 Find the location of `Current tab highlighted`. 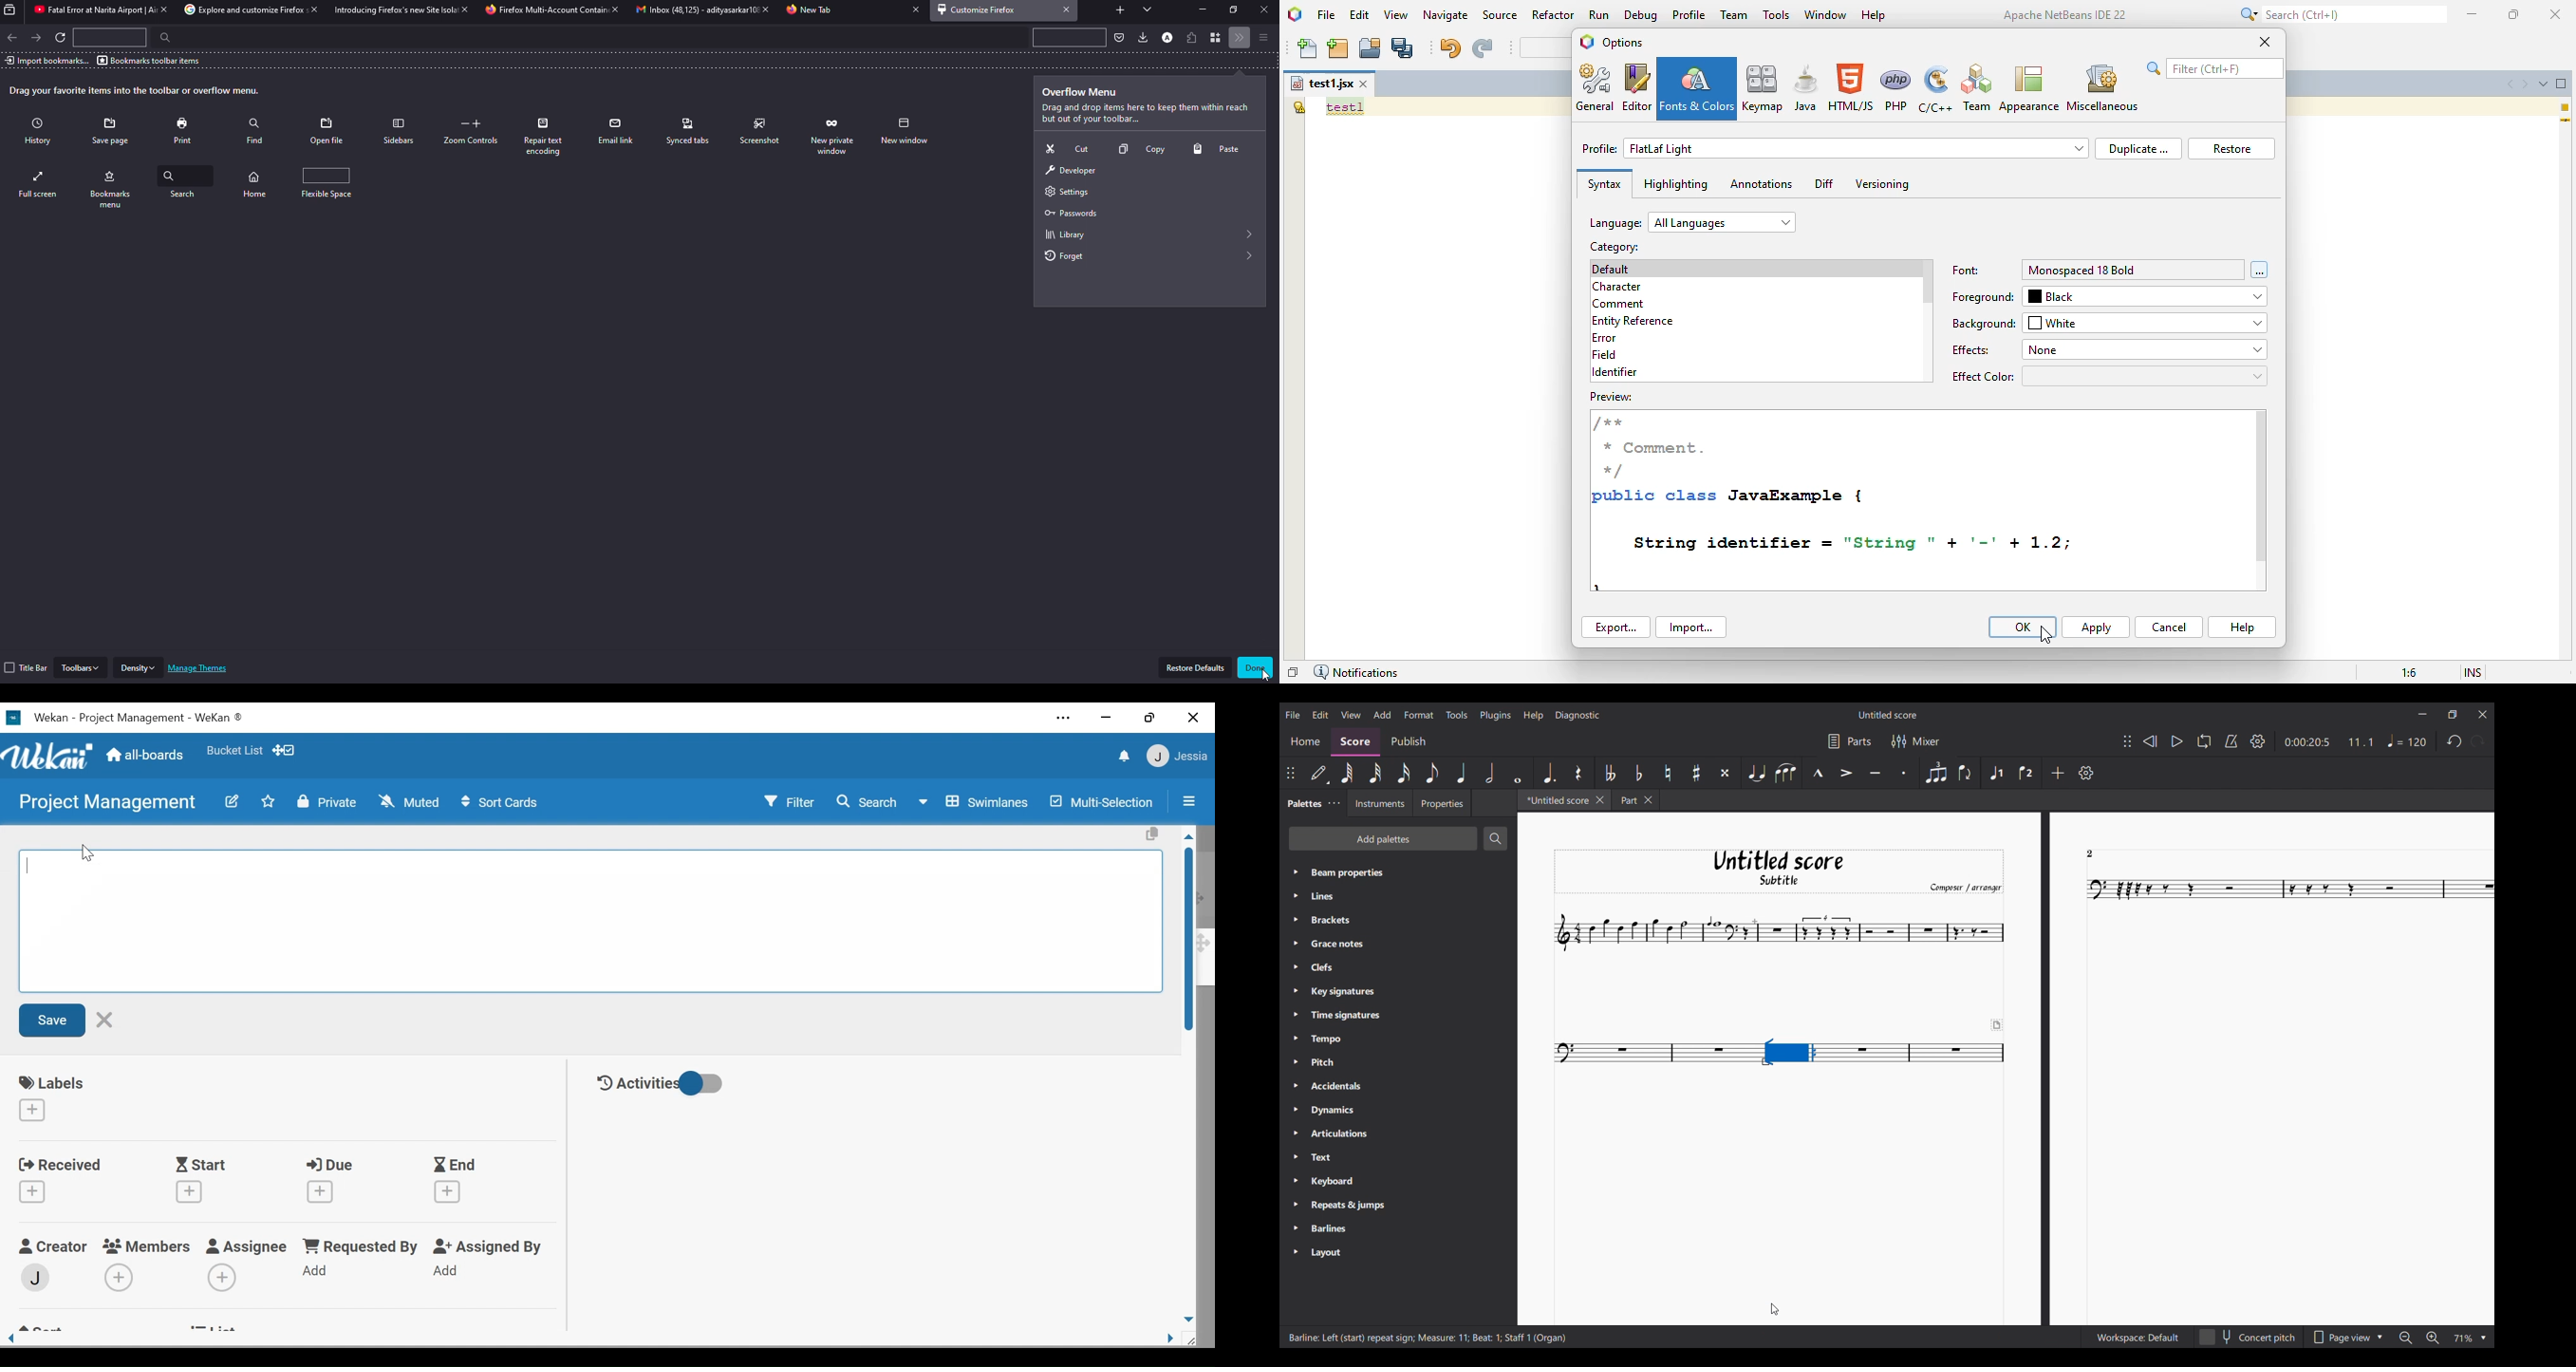

Current tab highlighted is located at coordinates (1555, 800).